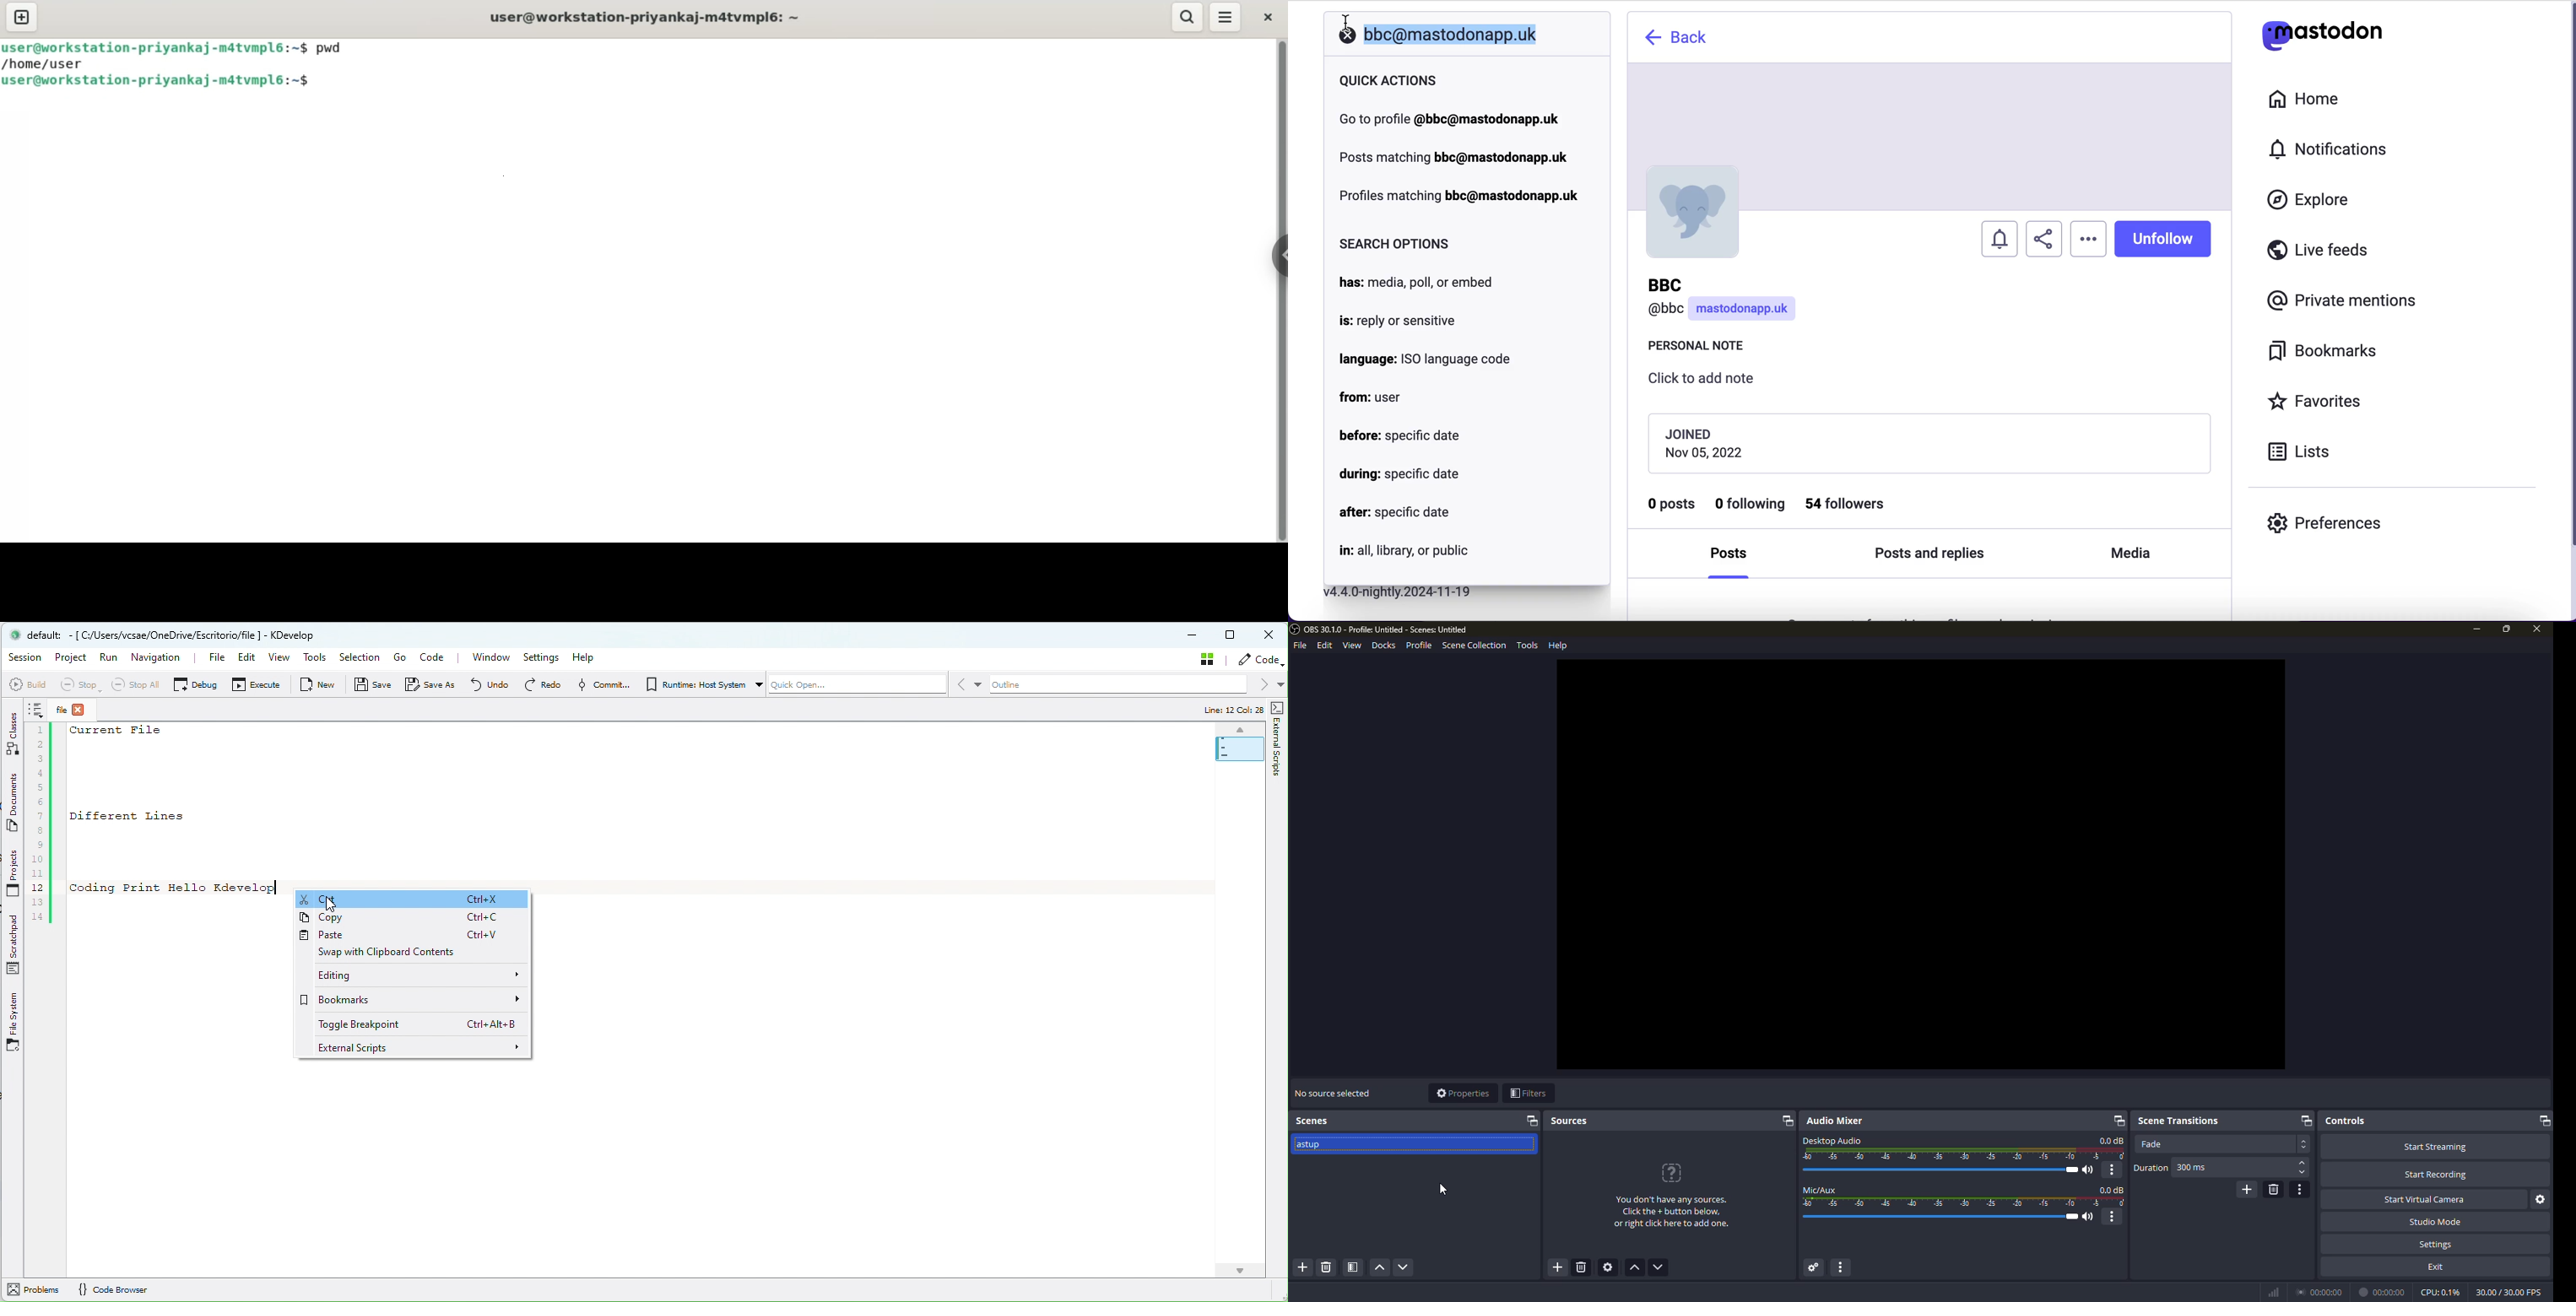  What do you see at coordinates (1399, 475) in the screenshot?
I see `during: specific date` at bounding box center [1399, 475].